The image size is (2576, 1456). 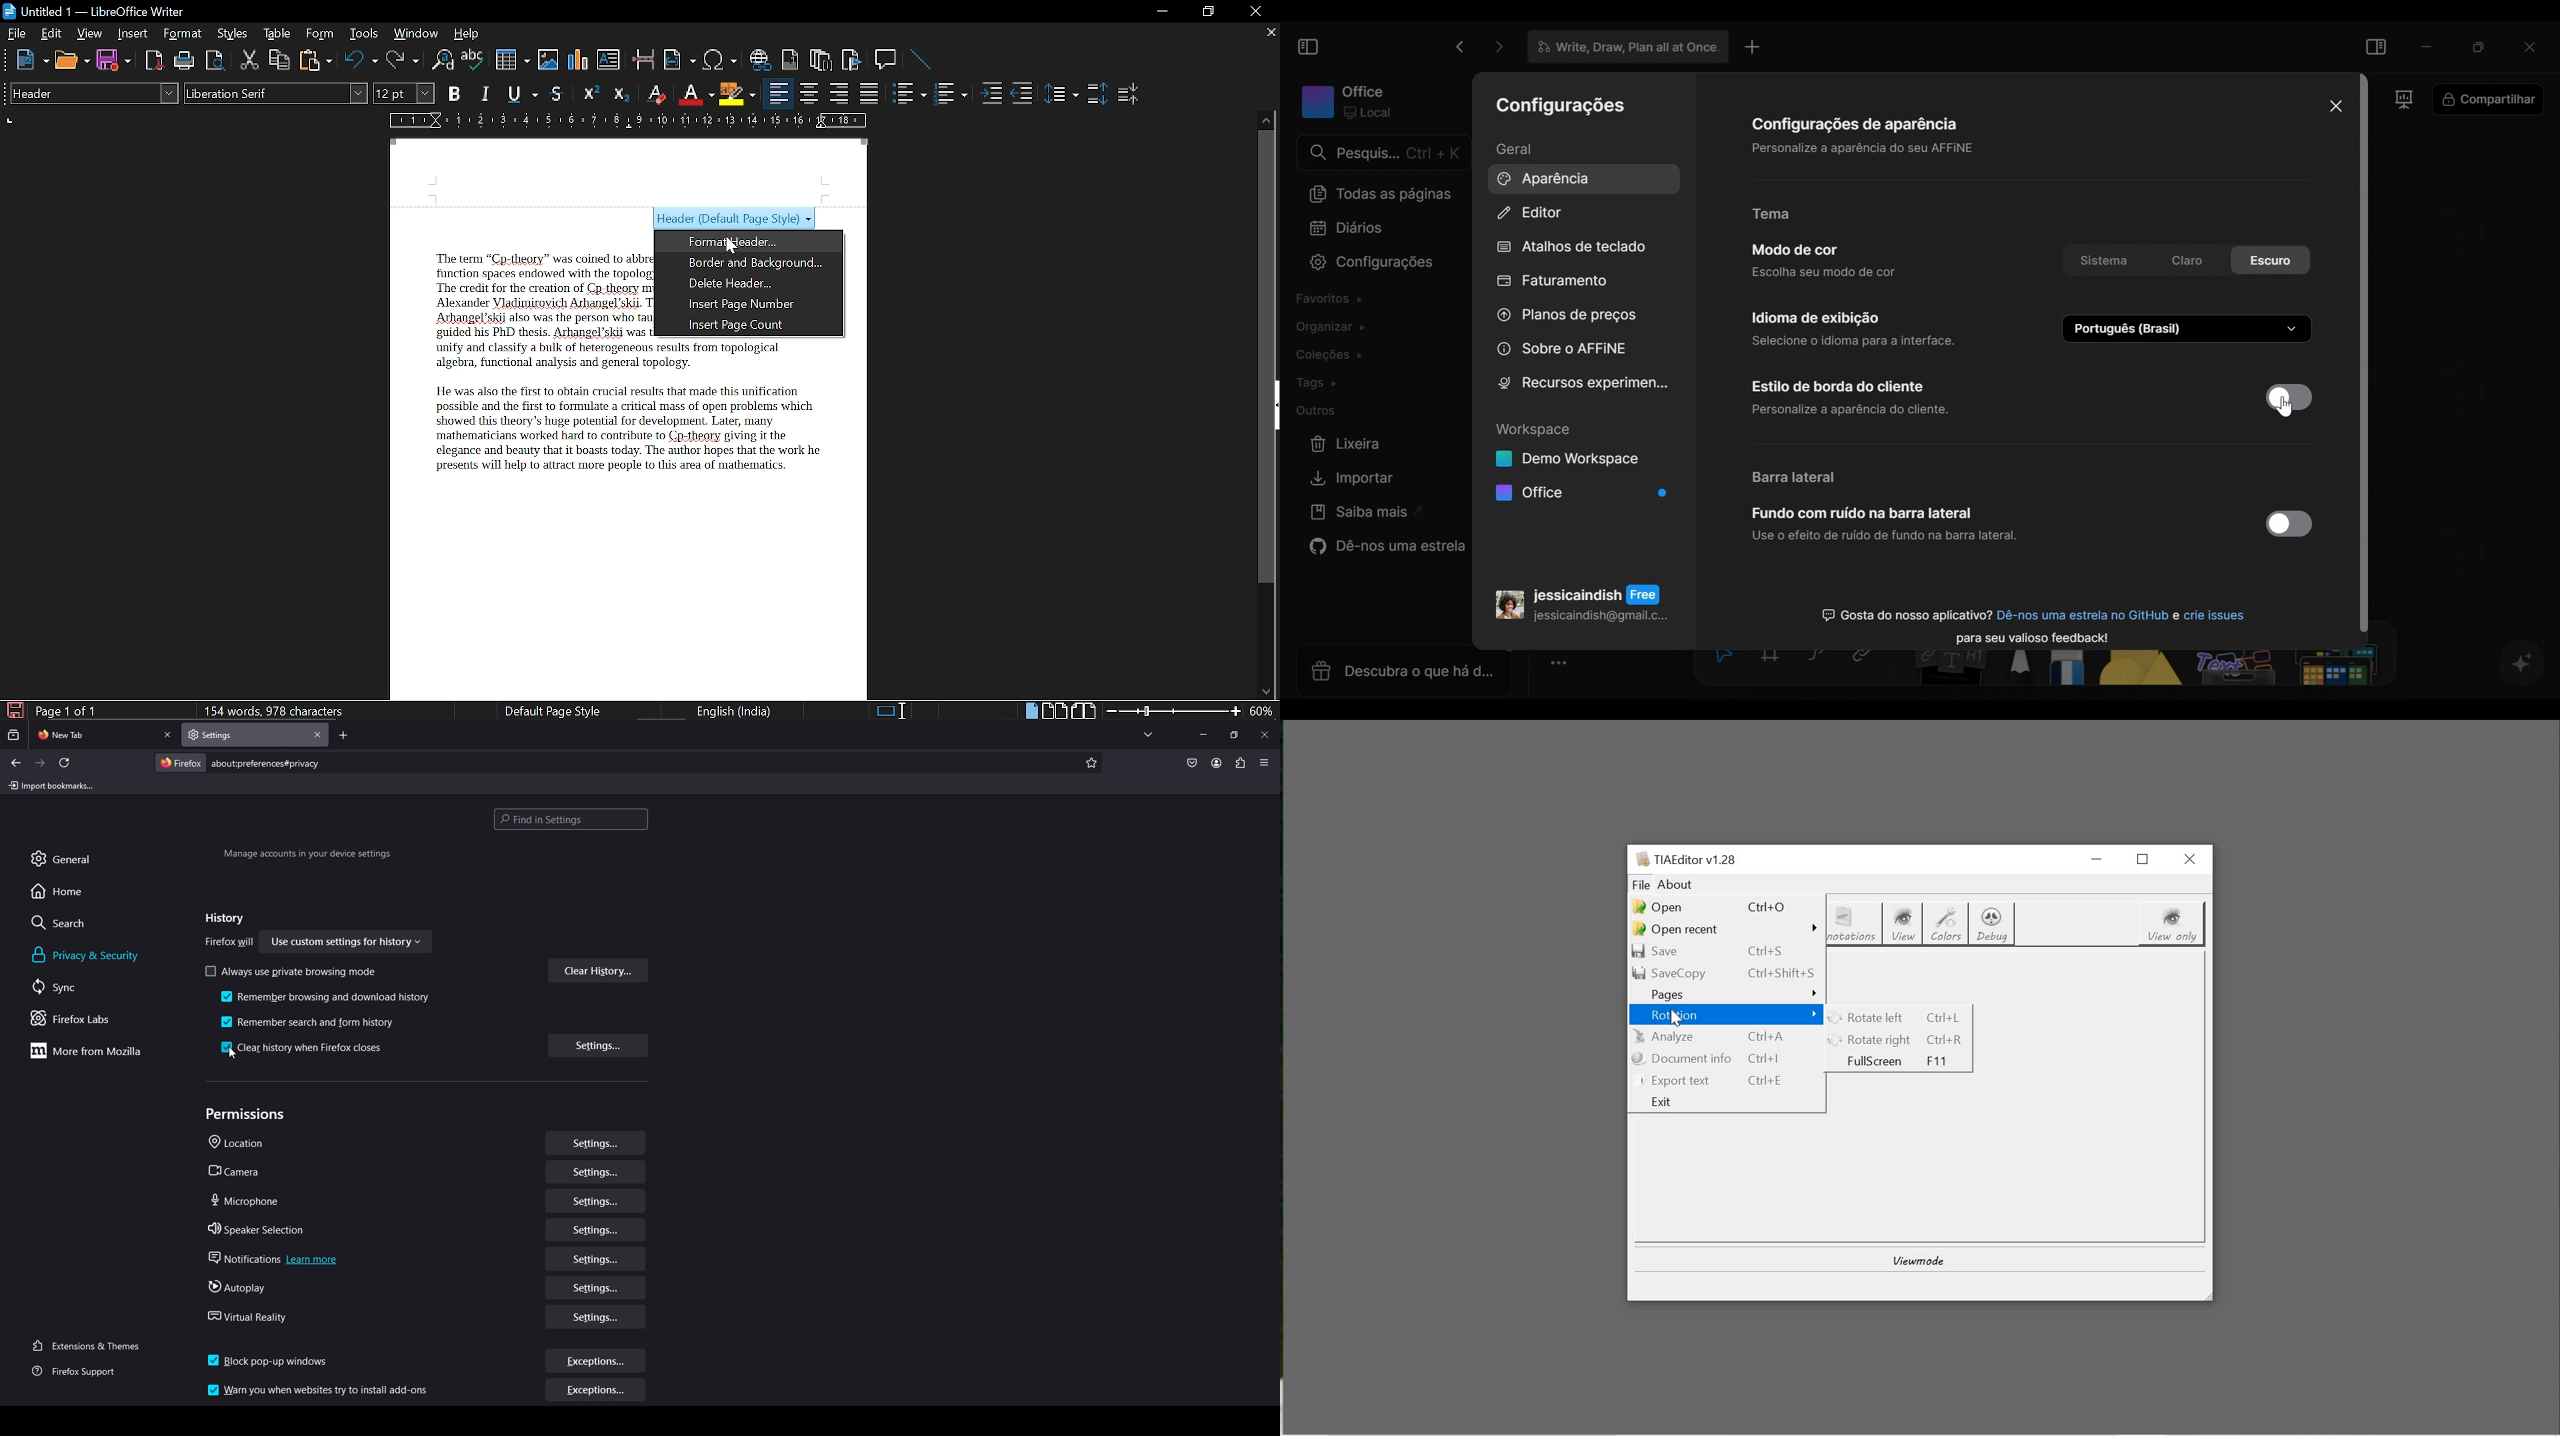 I want to click on exceptions, so click(x=597, y=1392).